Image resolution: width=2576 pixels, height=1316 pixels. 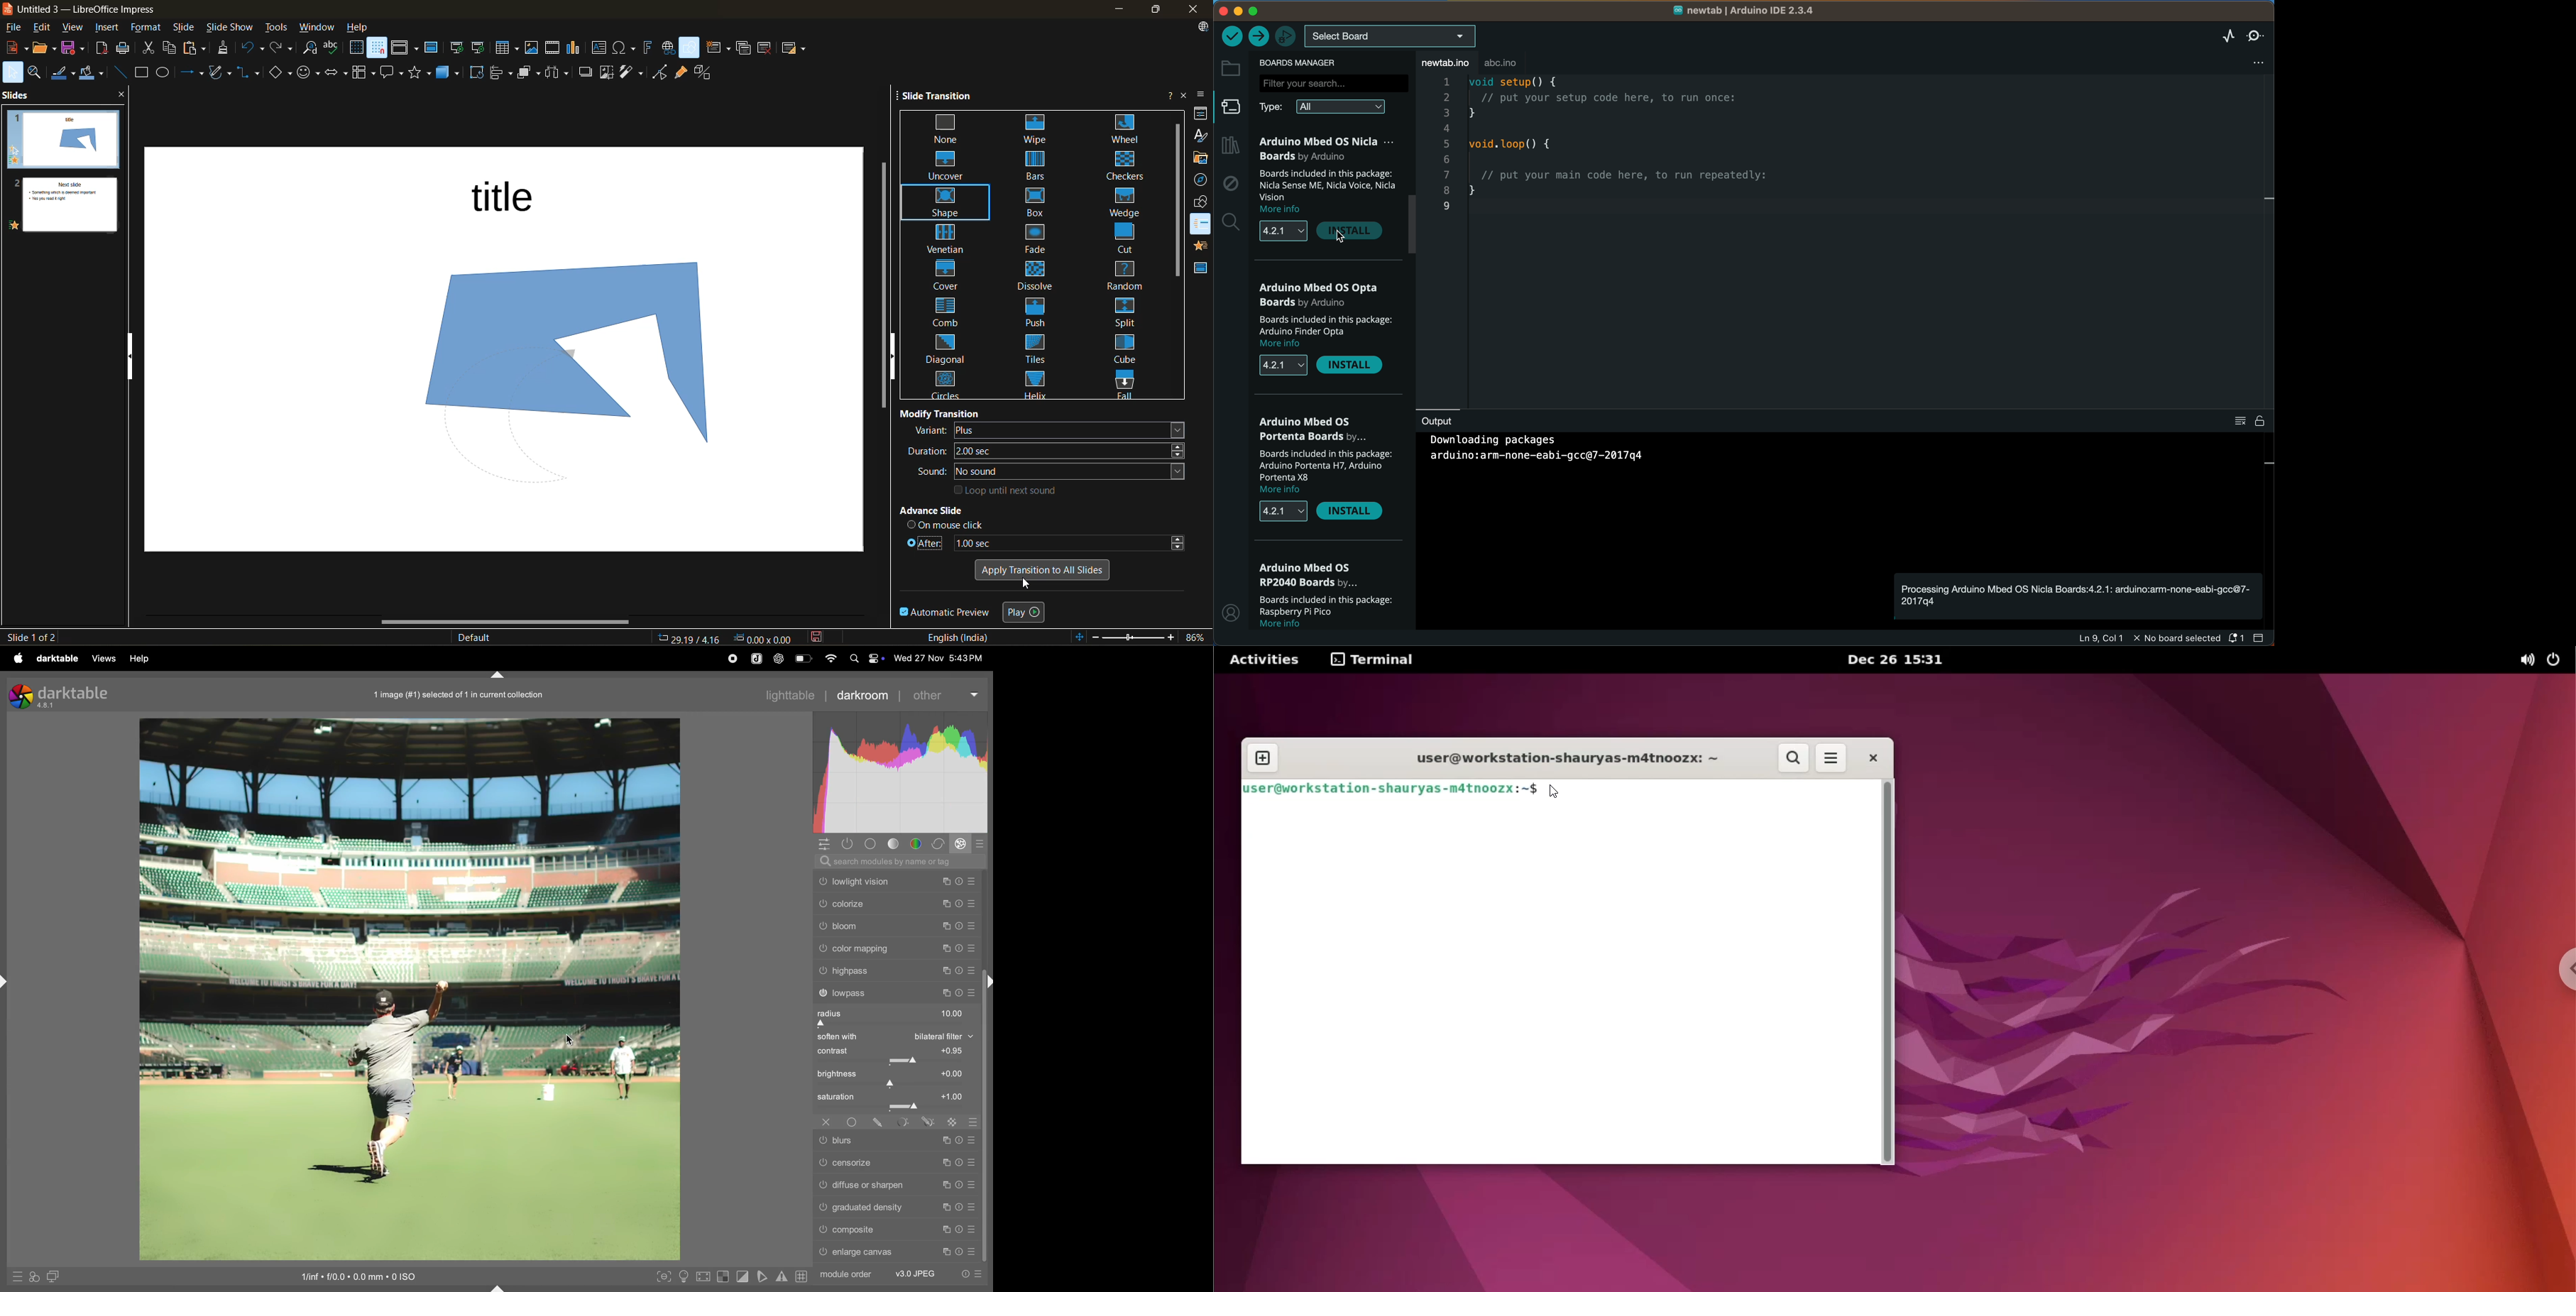 I want to click on navigator, so click(x=1201, y=181).